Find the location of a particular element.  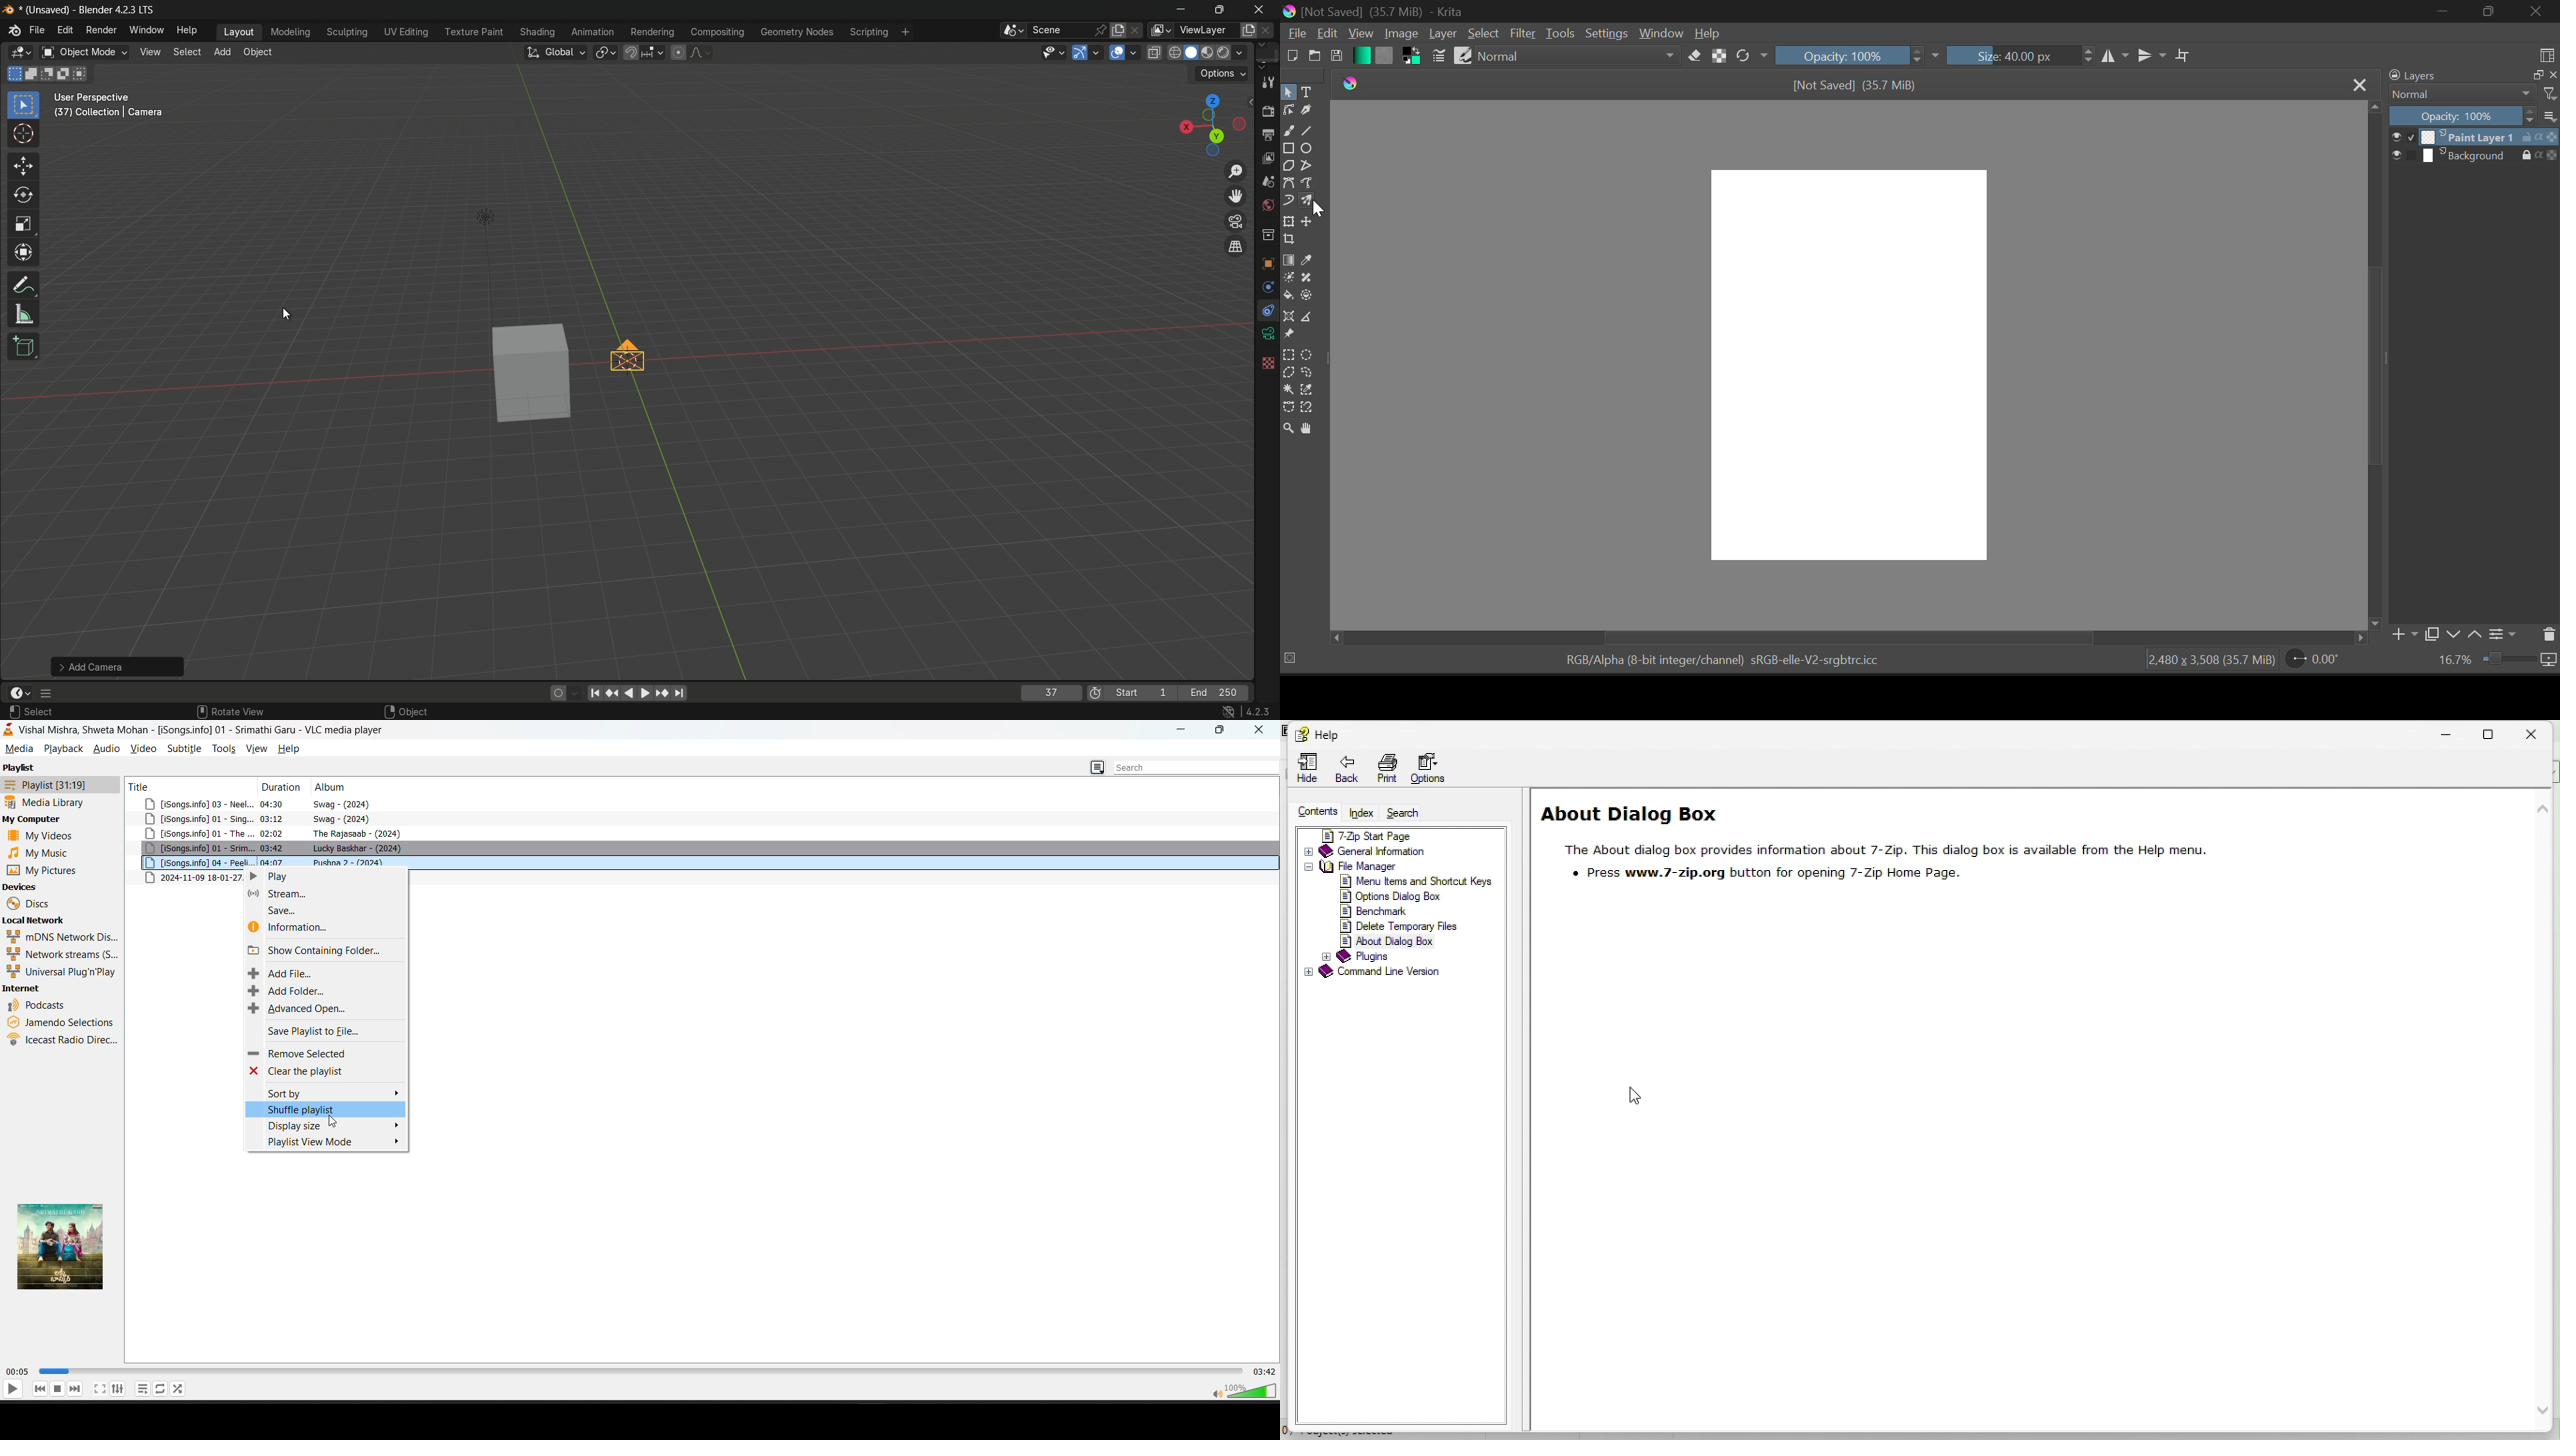

video is located at coordinates (1267, 335).